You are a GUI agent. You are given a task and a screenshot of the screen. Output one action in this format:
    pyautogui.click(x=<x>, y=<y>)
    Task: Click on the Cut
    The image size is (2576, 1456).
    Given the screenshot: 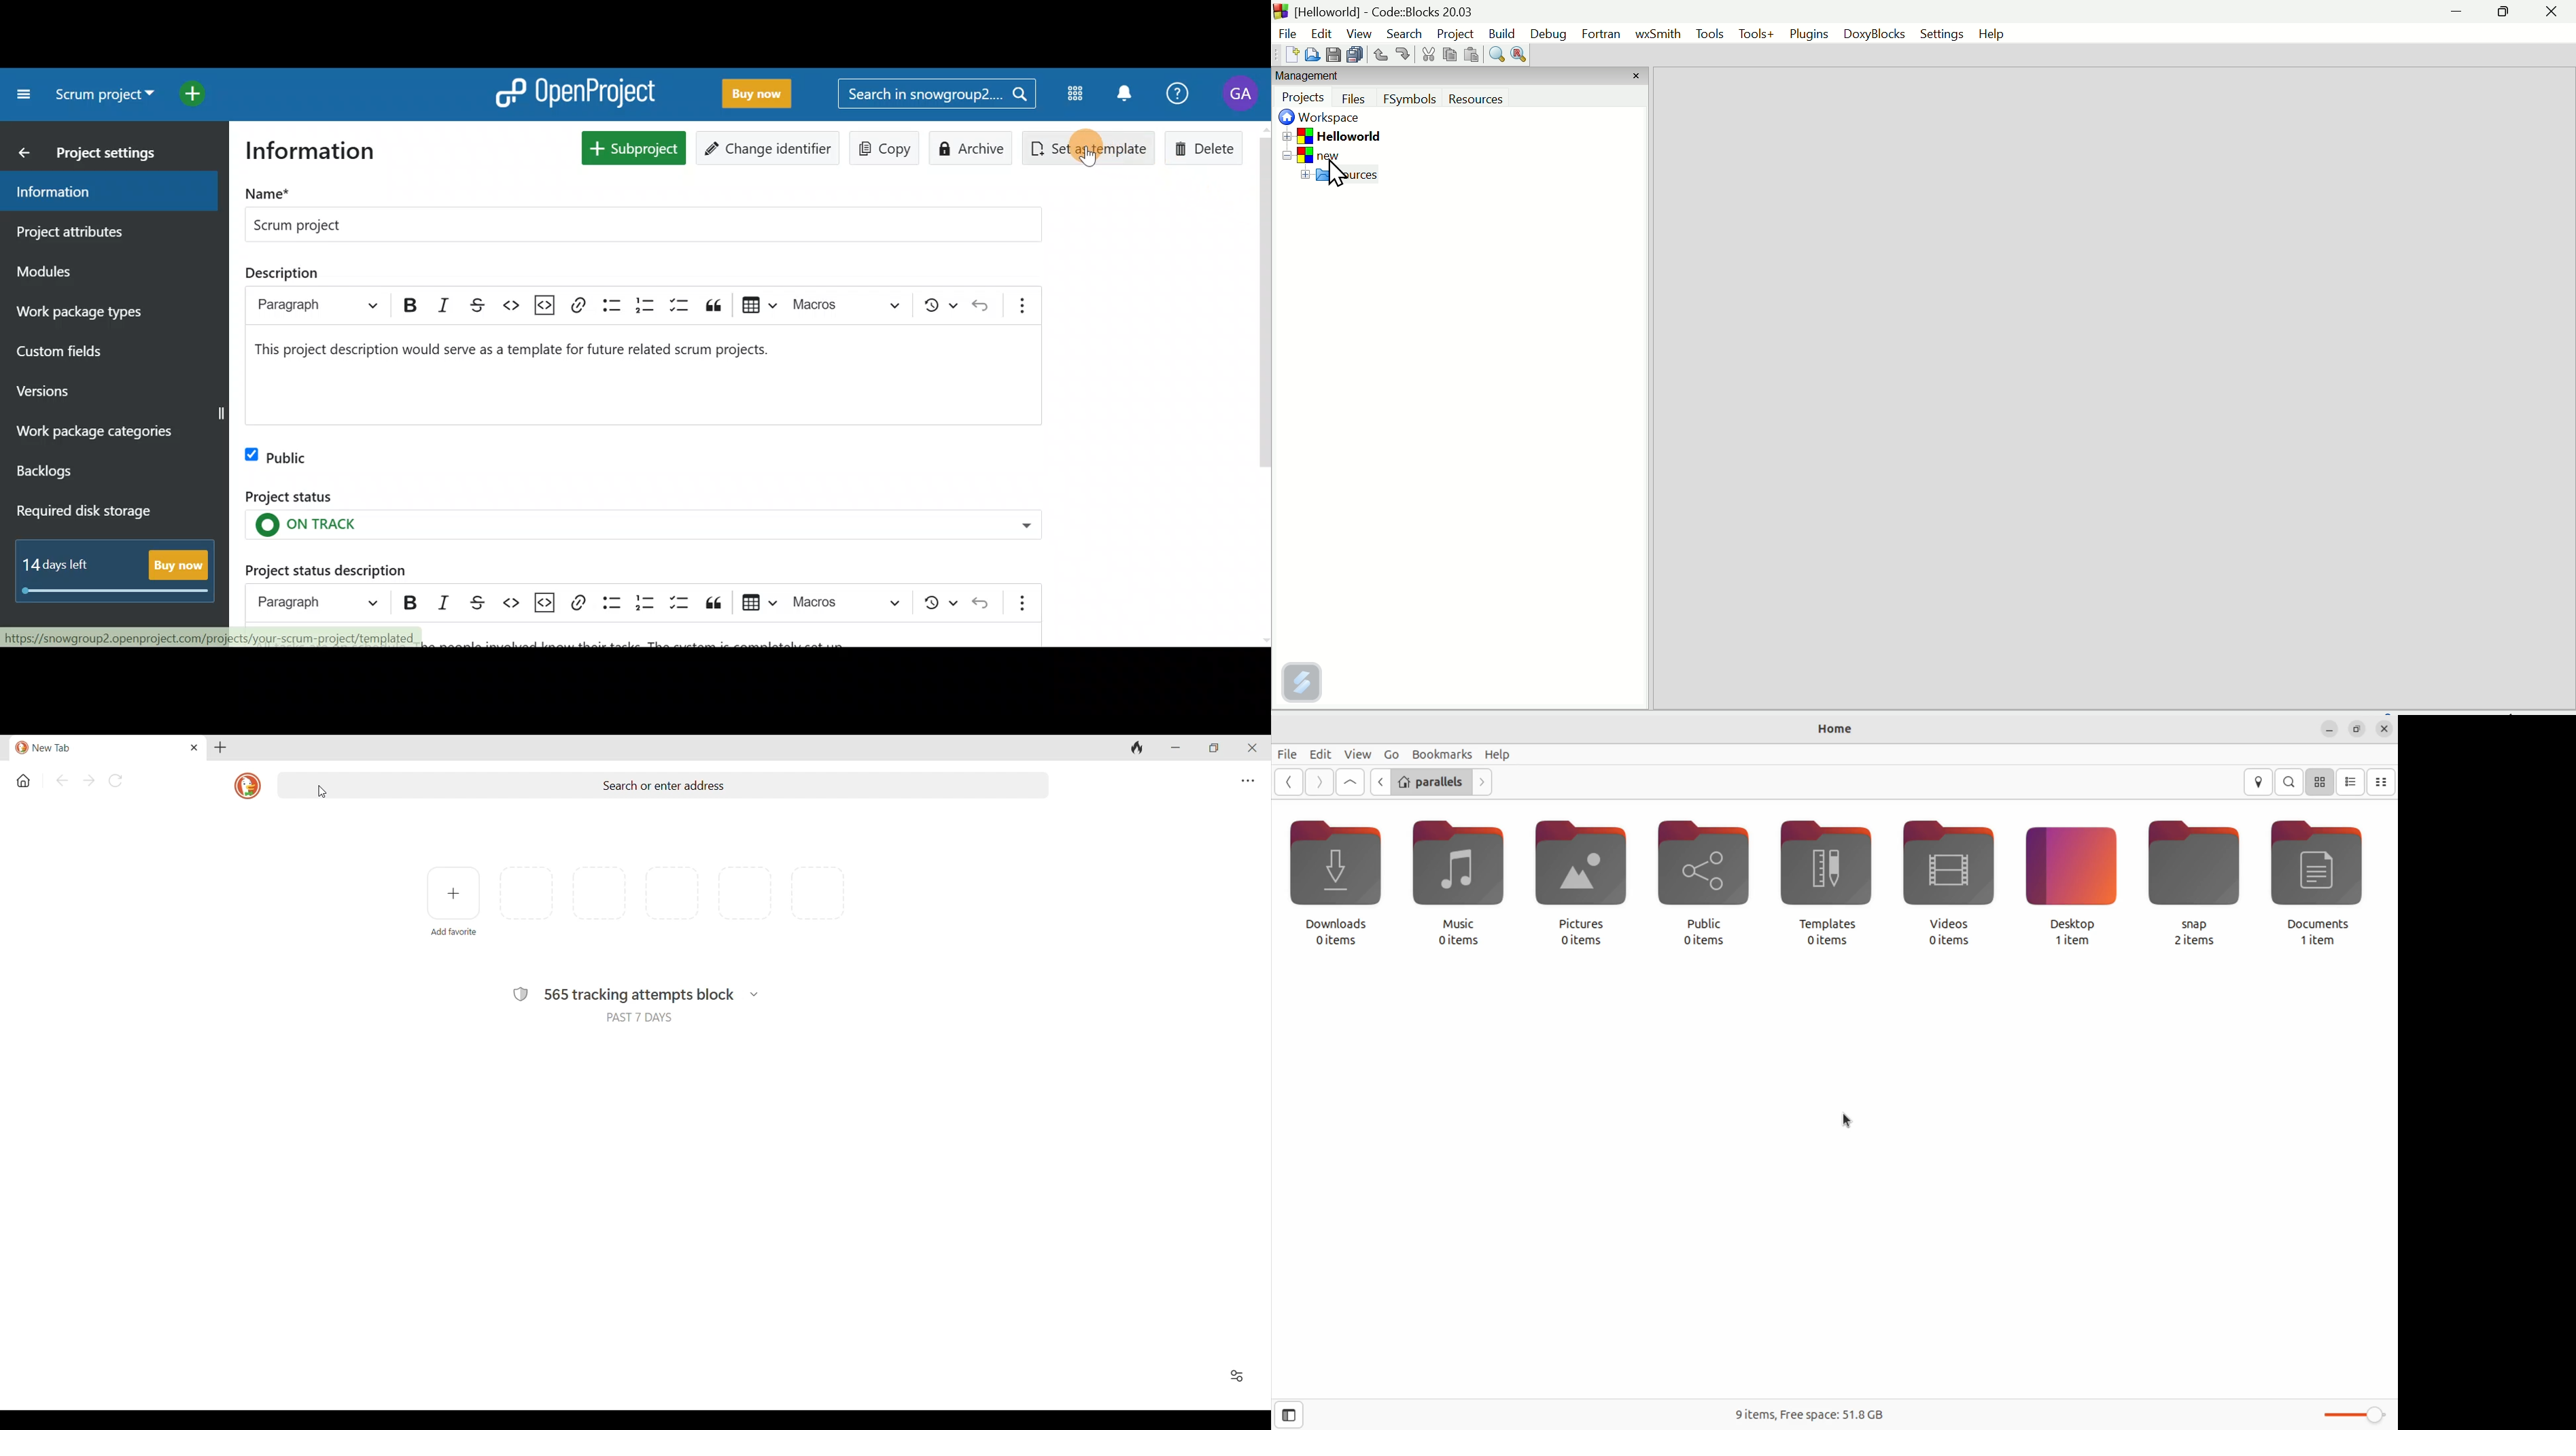 What is the action you would take?
    pyautogui.click(x=1425, y=56)
    